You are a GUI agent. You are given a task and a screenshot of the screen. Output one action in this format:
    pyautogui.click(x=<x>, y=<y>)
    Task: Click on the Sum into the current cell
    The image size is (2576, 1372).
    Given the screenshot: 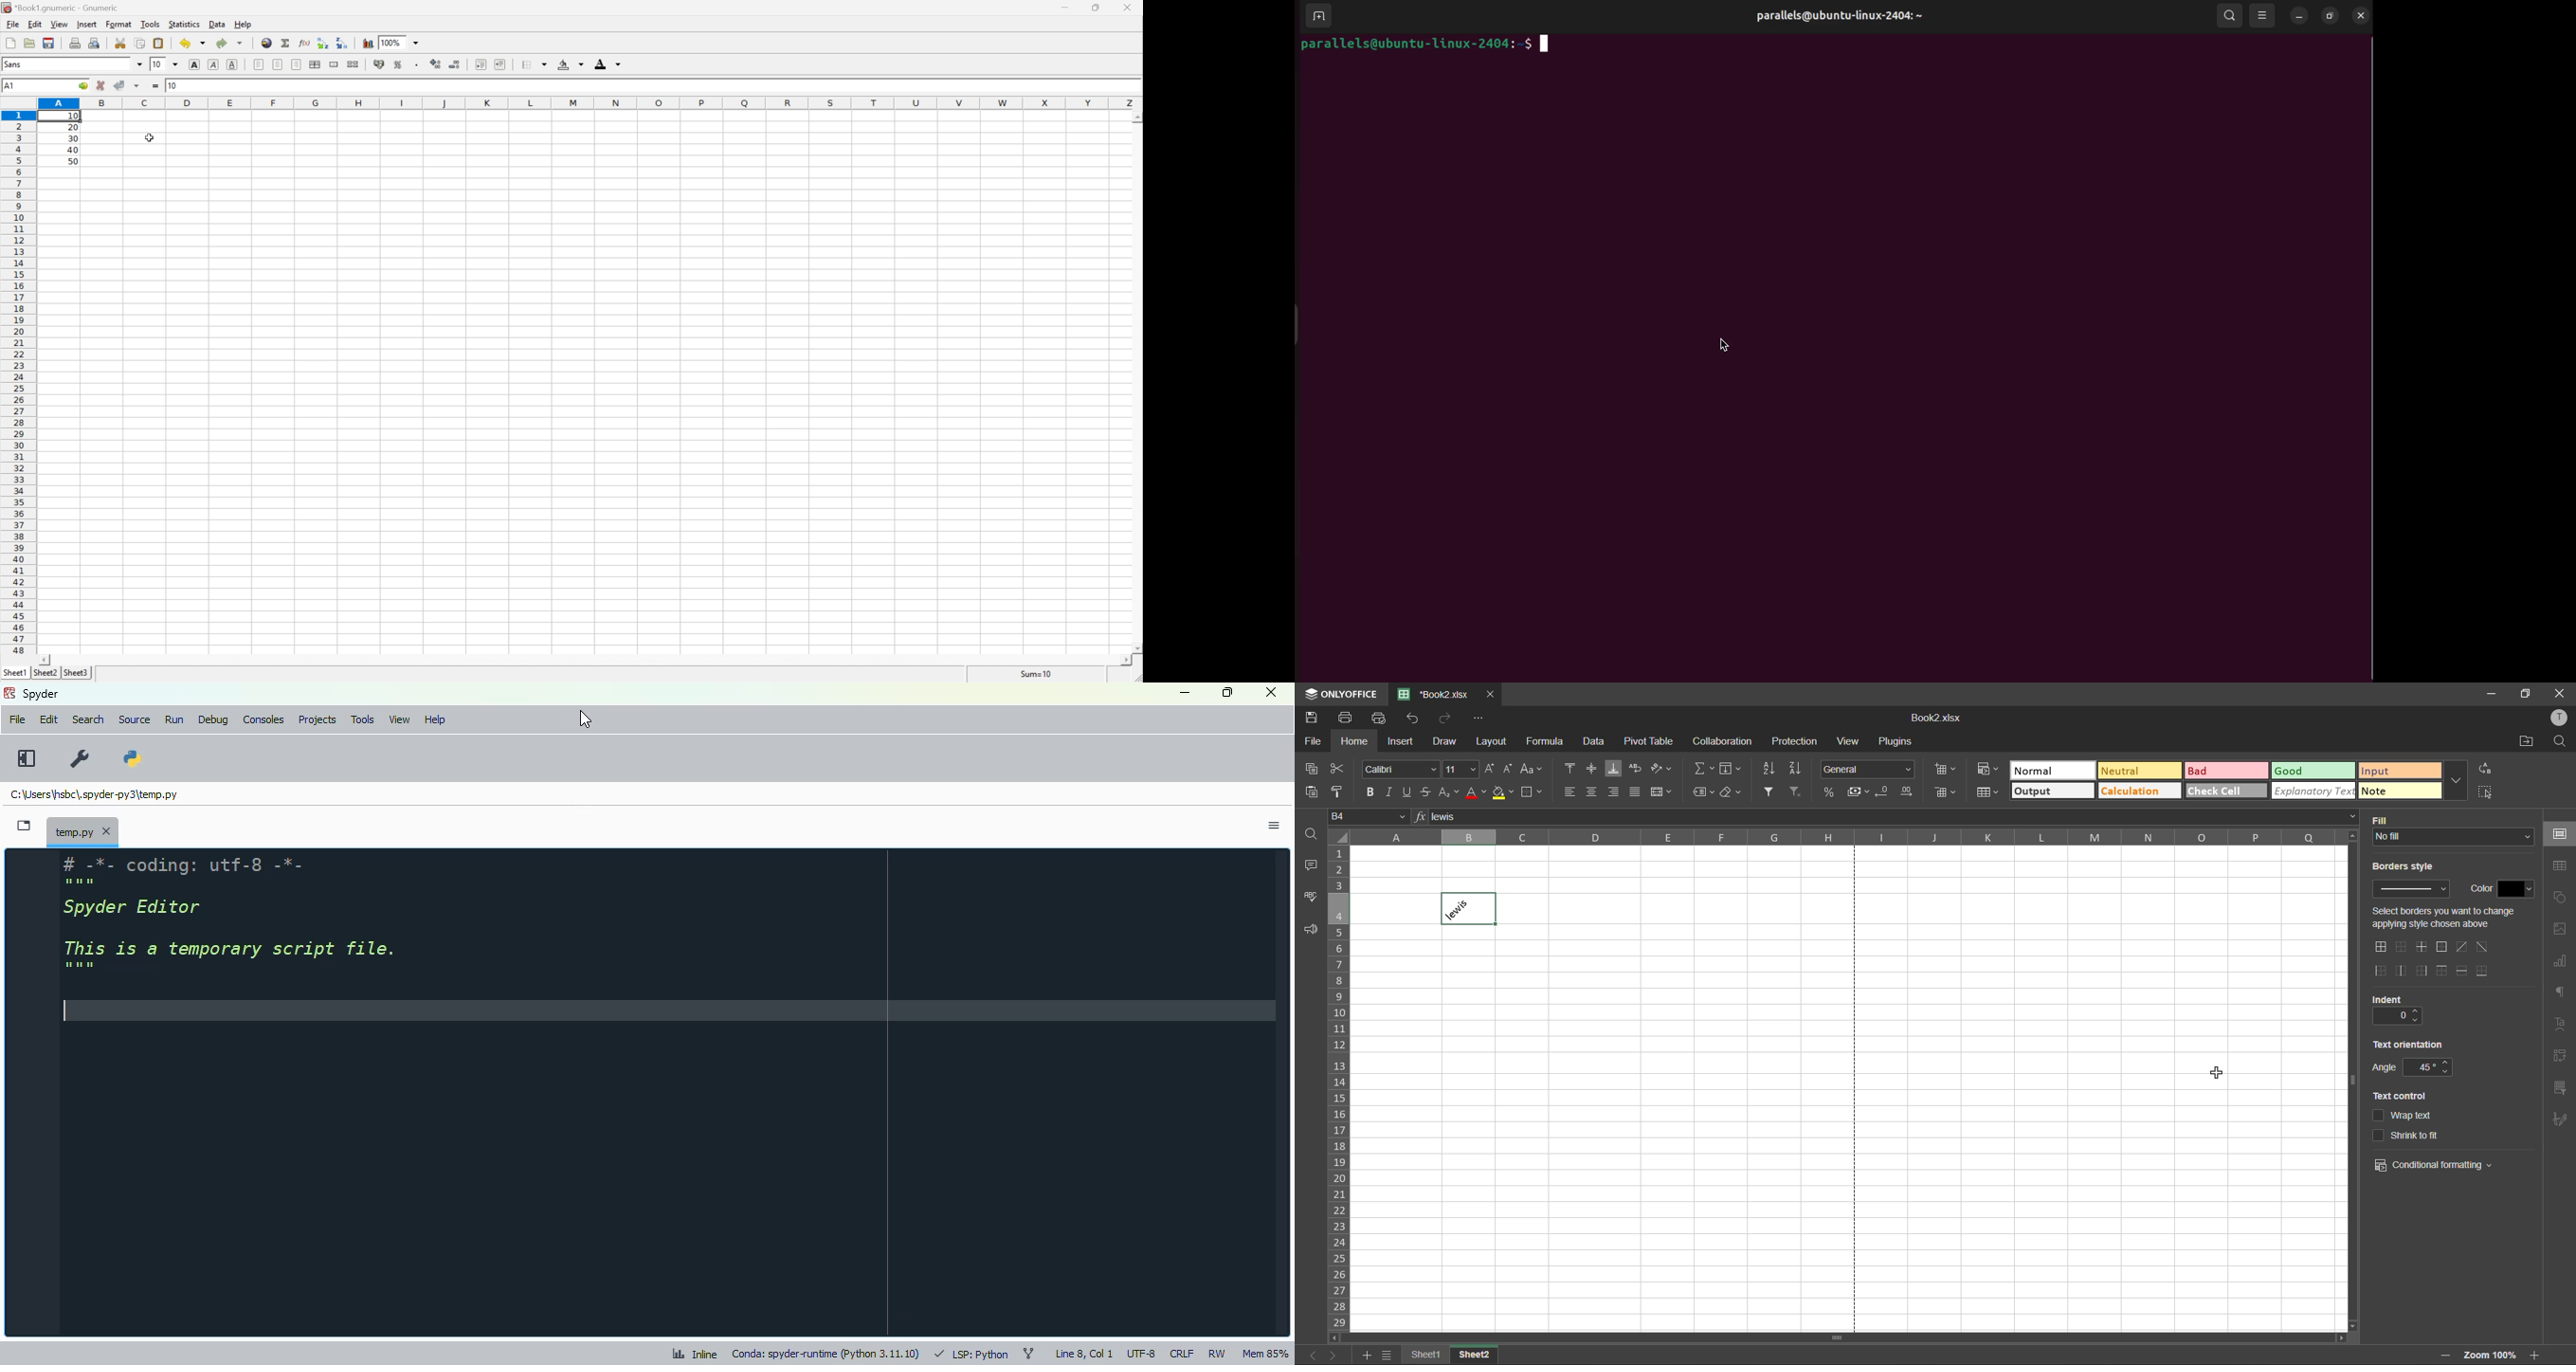 What is the action you would take?
    pyautogui.click(x=286, y=43)
    